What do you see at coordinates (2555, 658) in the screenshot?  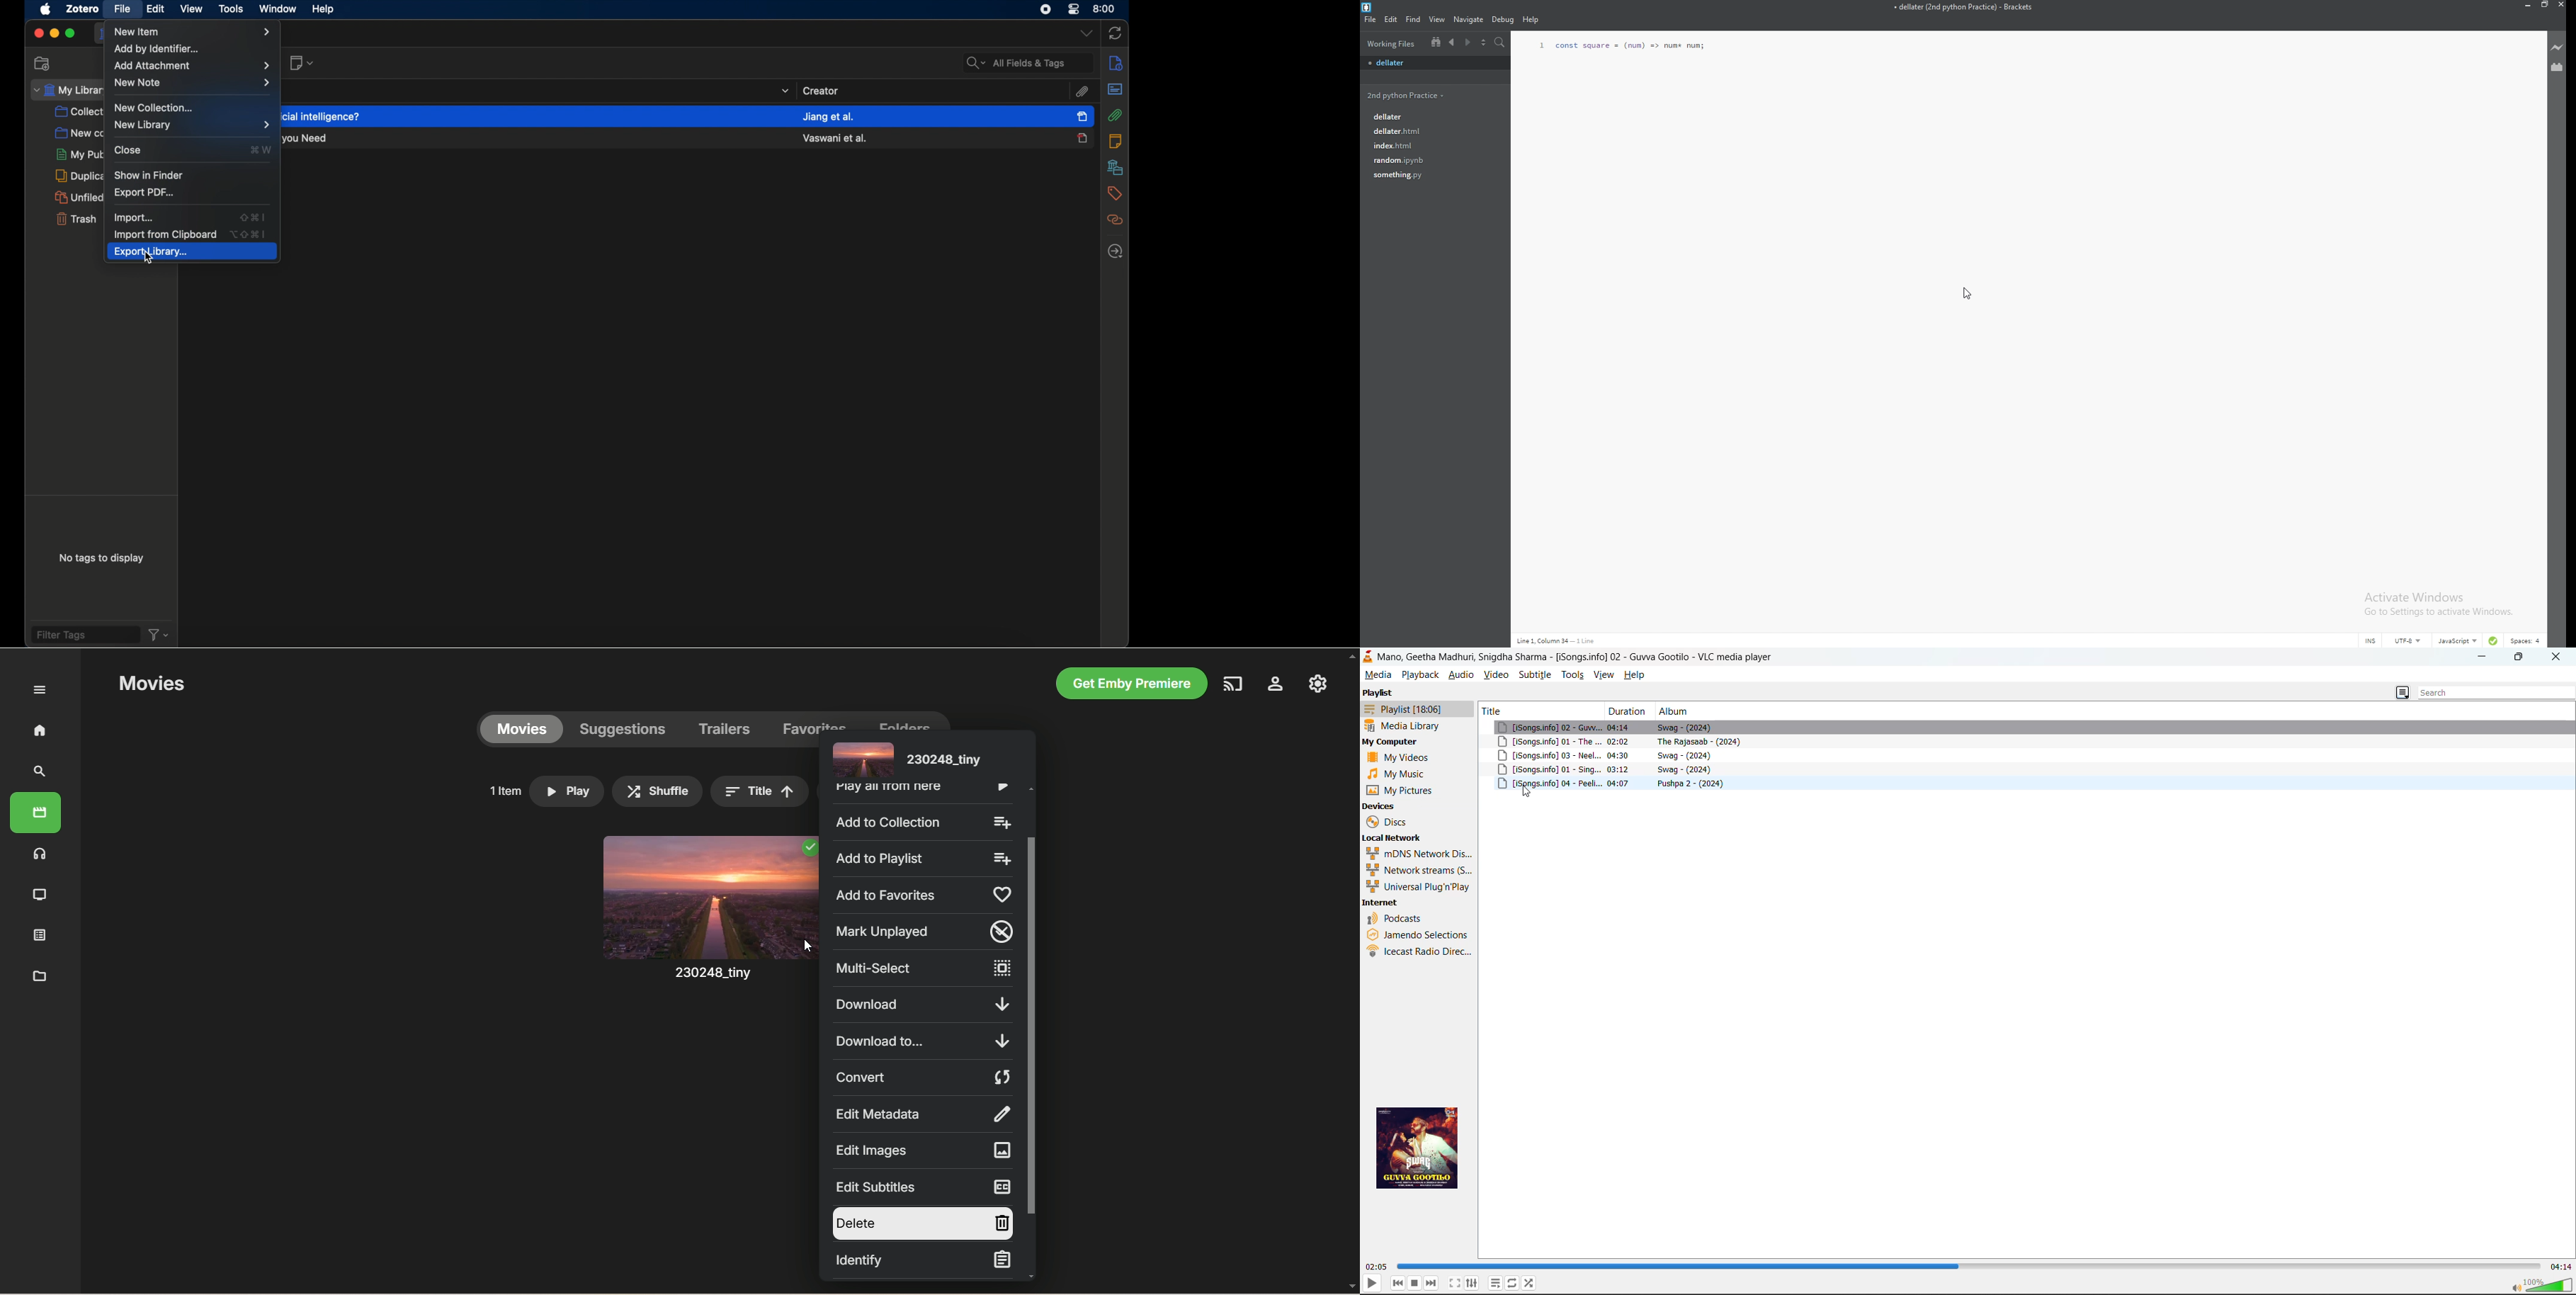 I see `close` at bounding box center [2555, 658].